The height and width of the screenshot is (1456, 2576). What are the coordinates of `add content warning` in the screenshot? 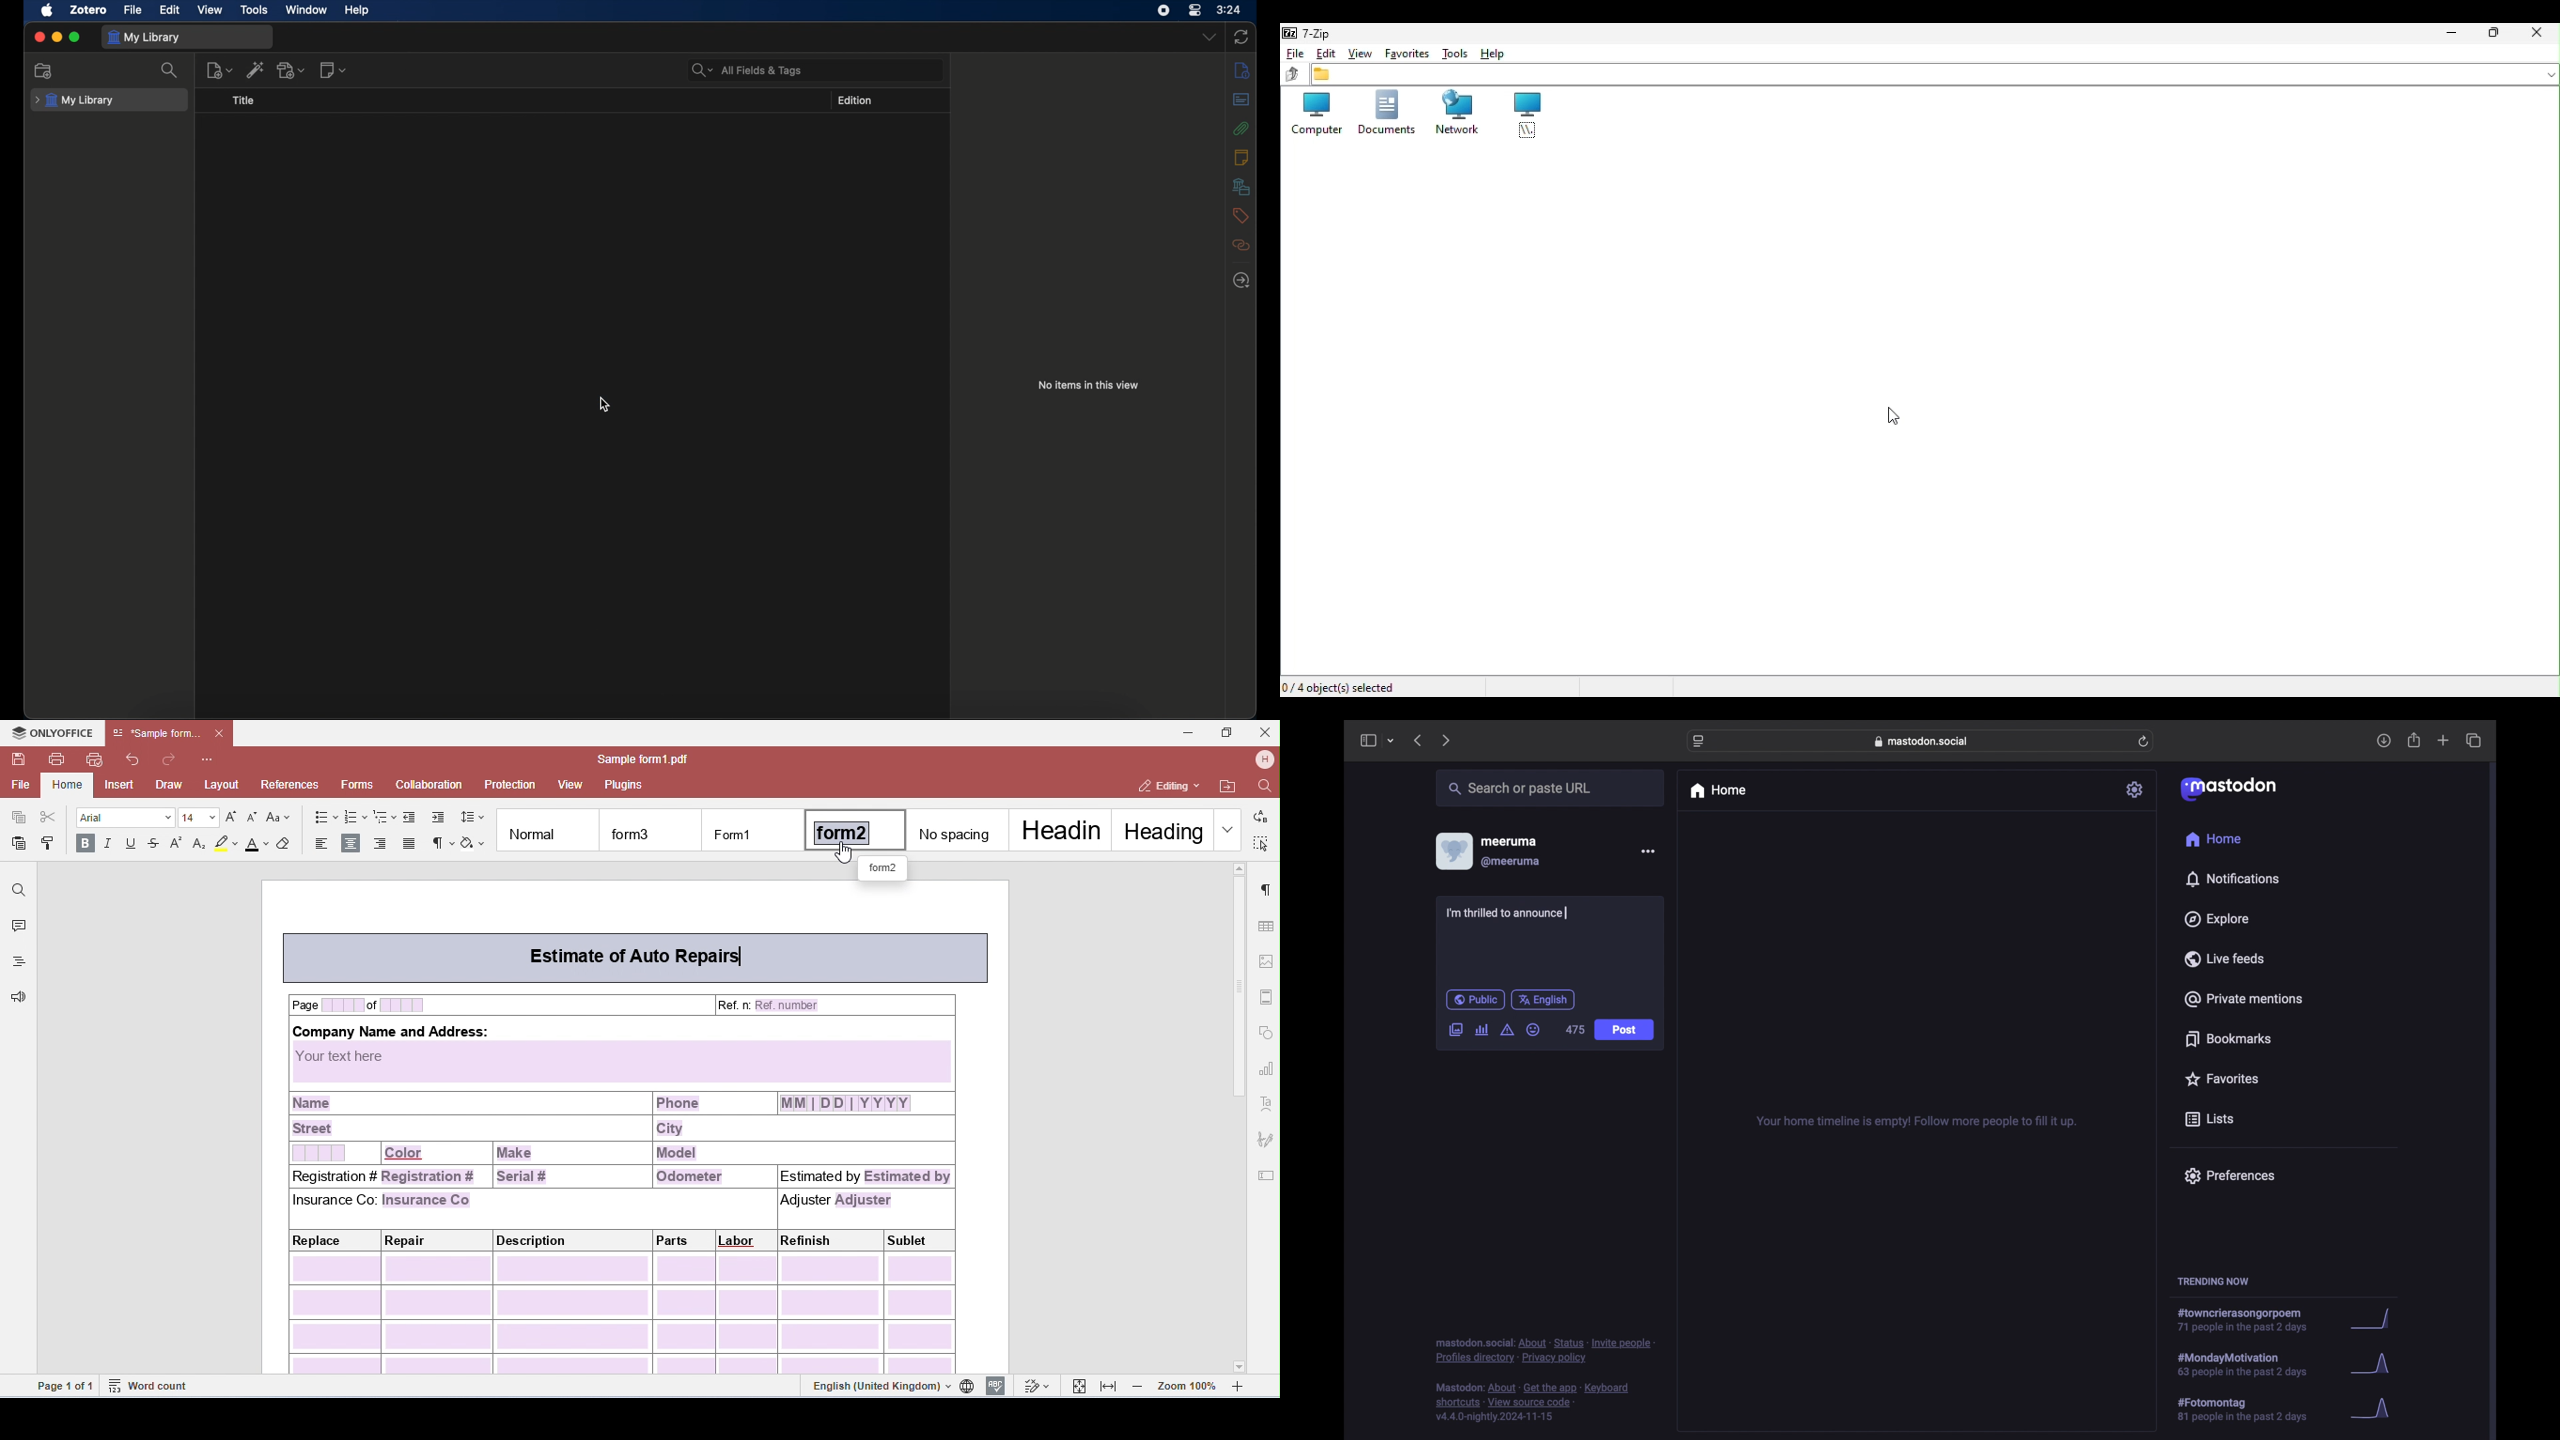 It's located at (1509, 1030).